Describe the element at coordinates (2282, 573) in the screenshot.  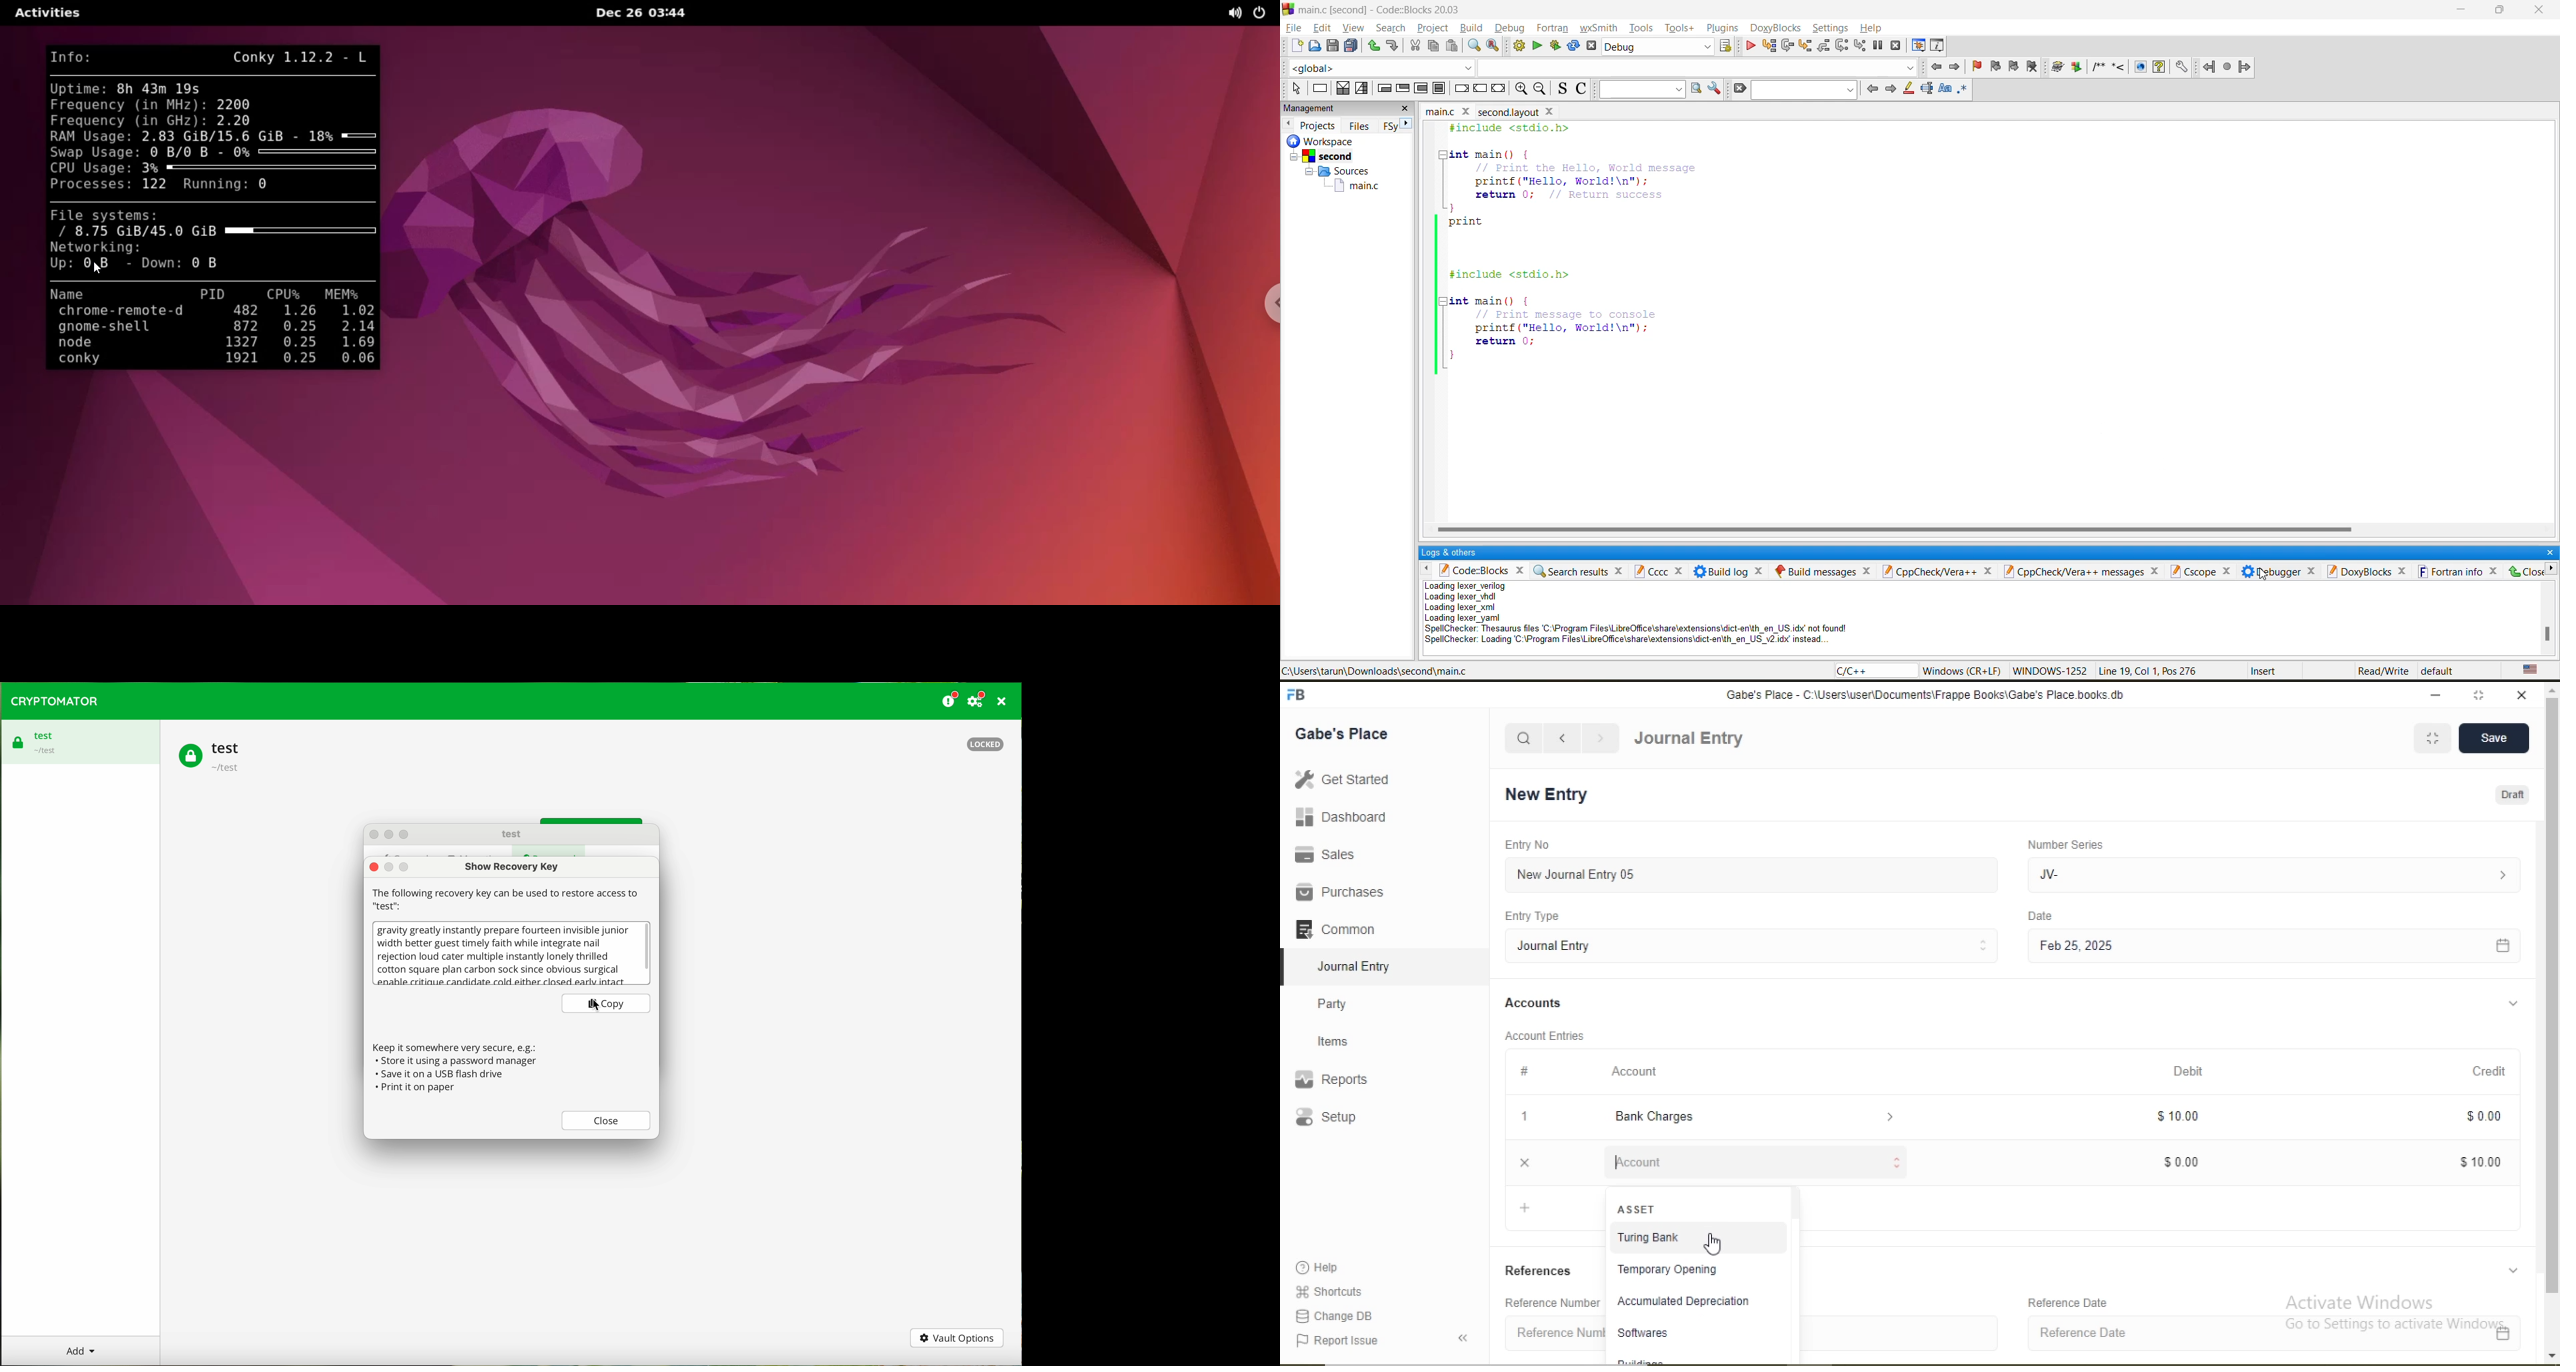
I see `debugger` at that location.